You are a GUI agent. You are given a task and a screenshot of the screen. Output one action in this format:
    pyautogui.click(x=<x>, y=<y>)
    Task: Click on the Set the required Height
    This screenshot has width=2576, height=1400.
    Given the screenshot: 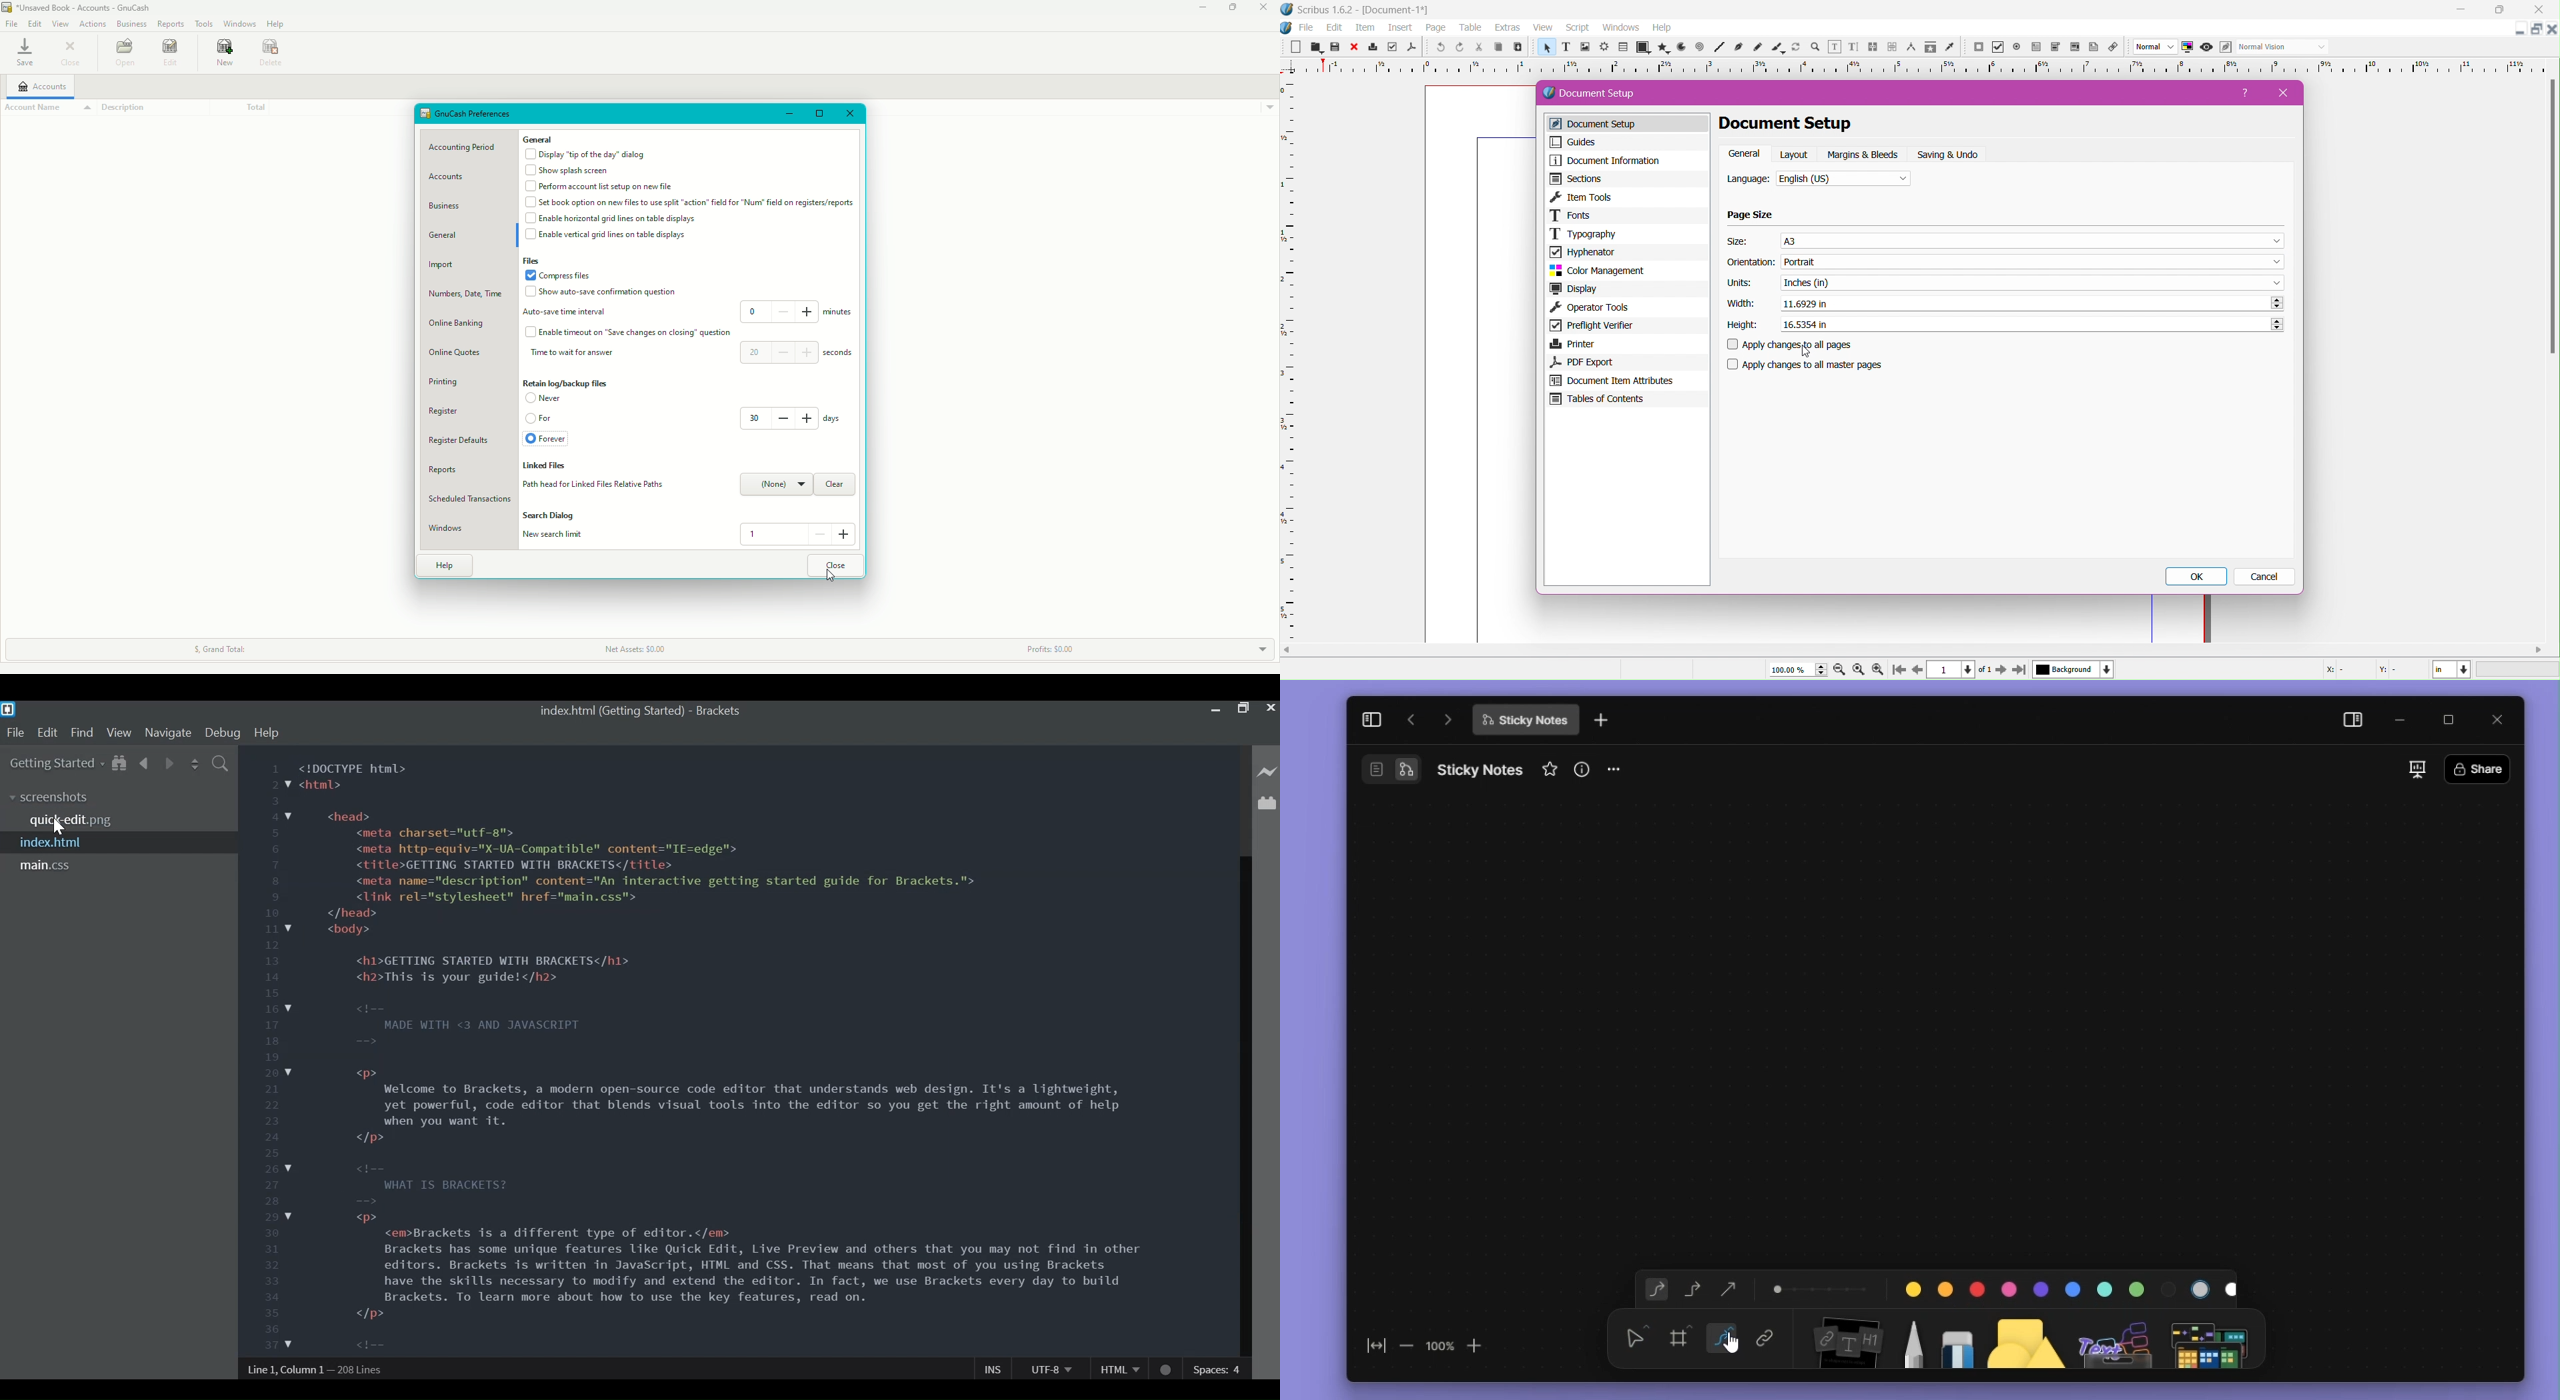 What is the action you would take?
    pyautogui.click(x=2031, y=323)
    